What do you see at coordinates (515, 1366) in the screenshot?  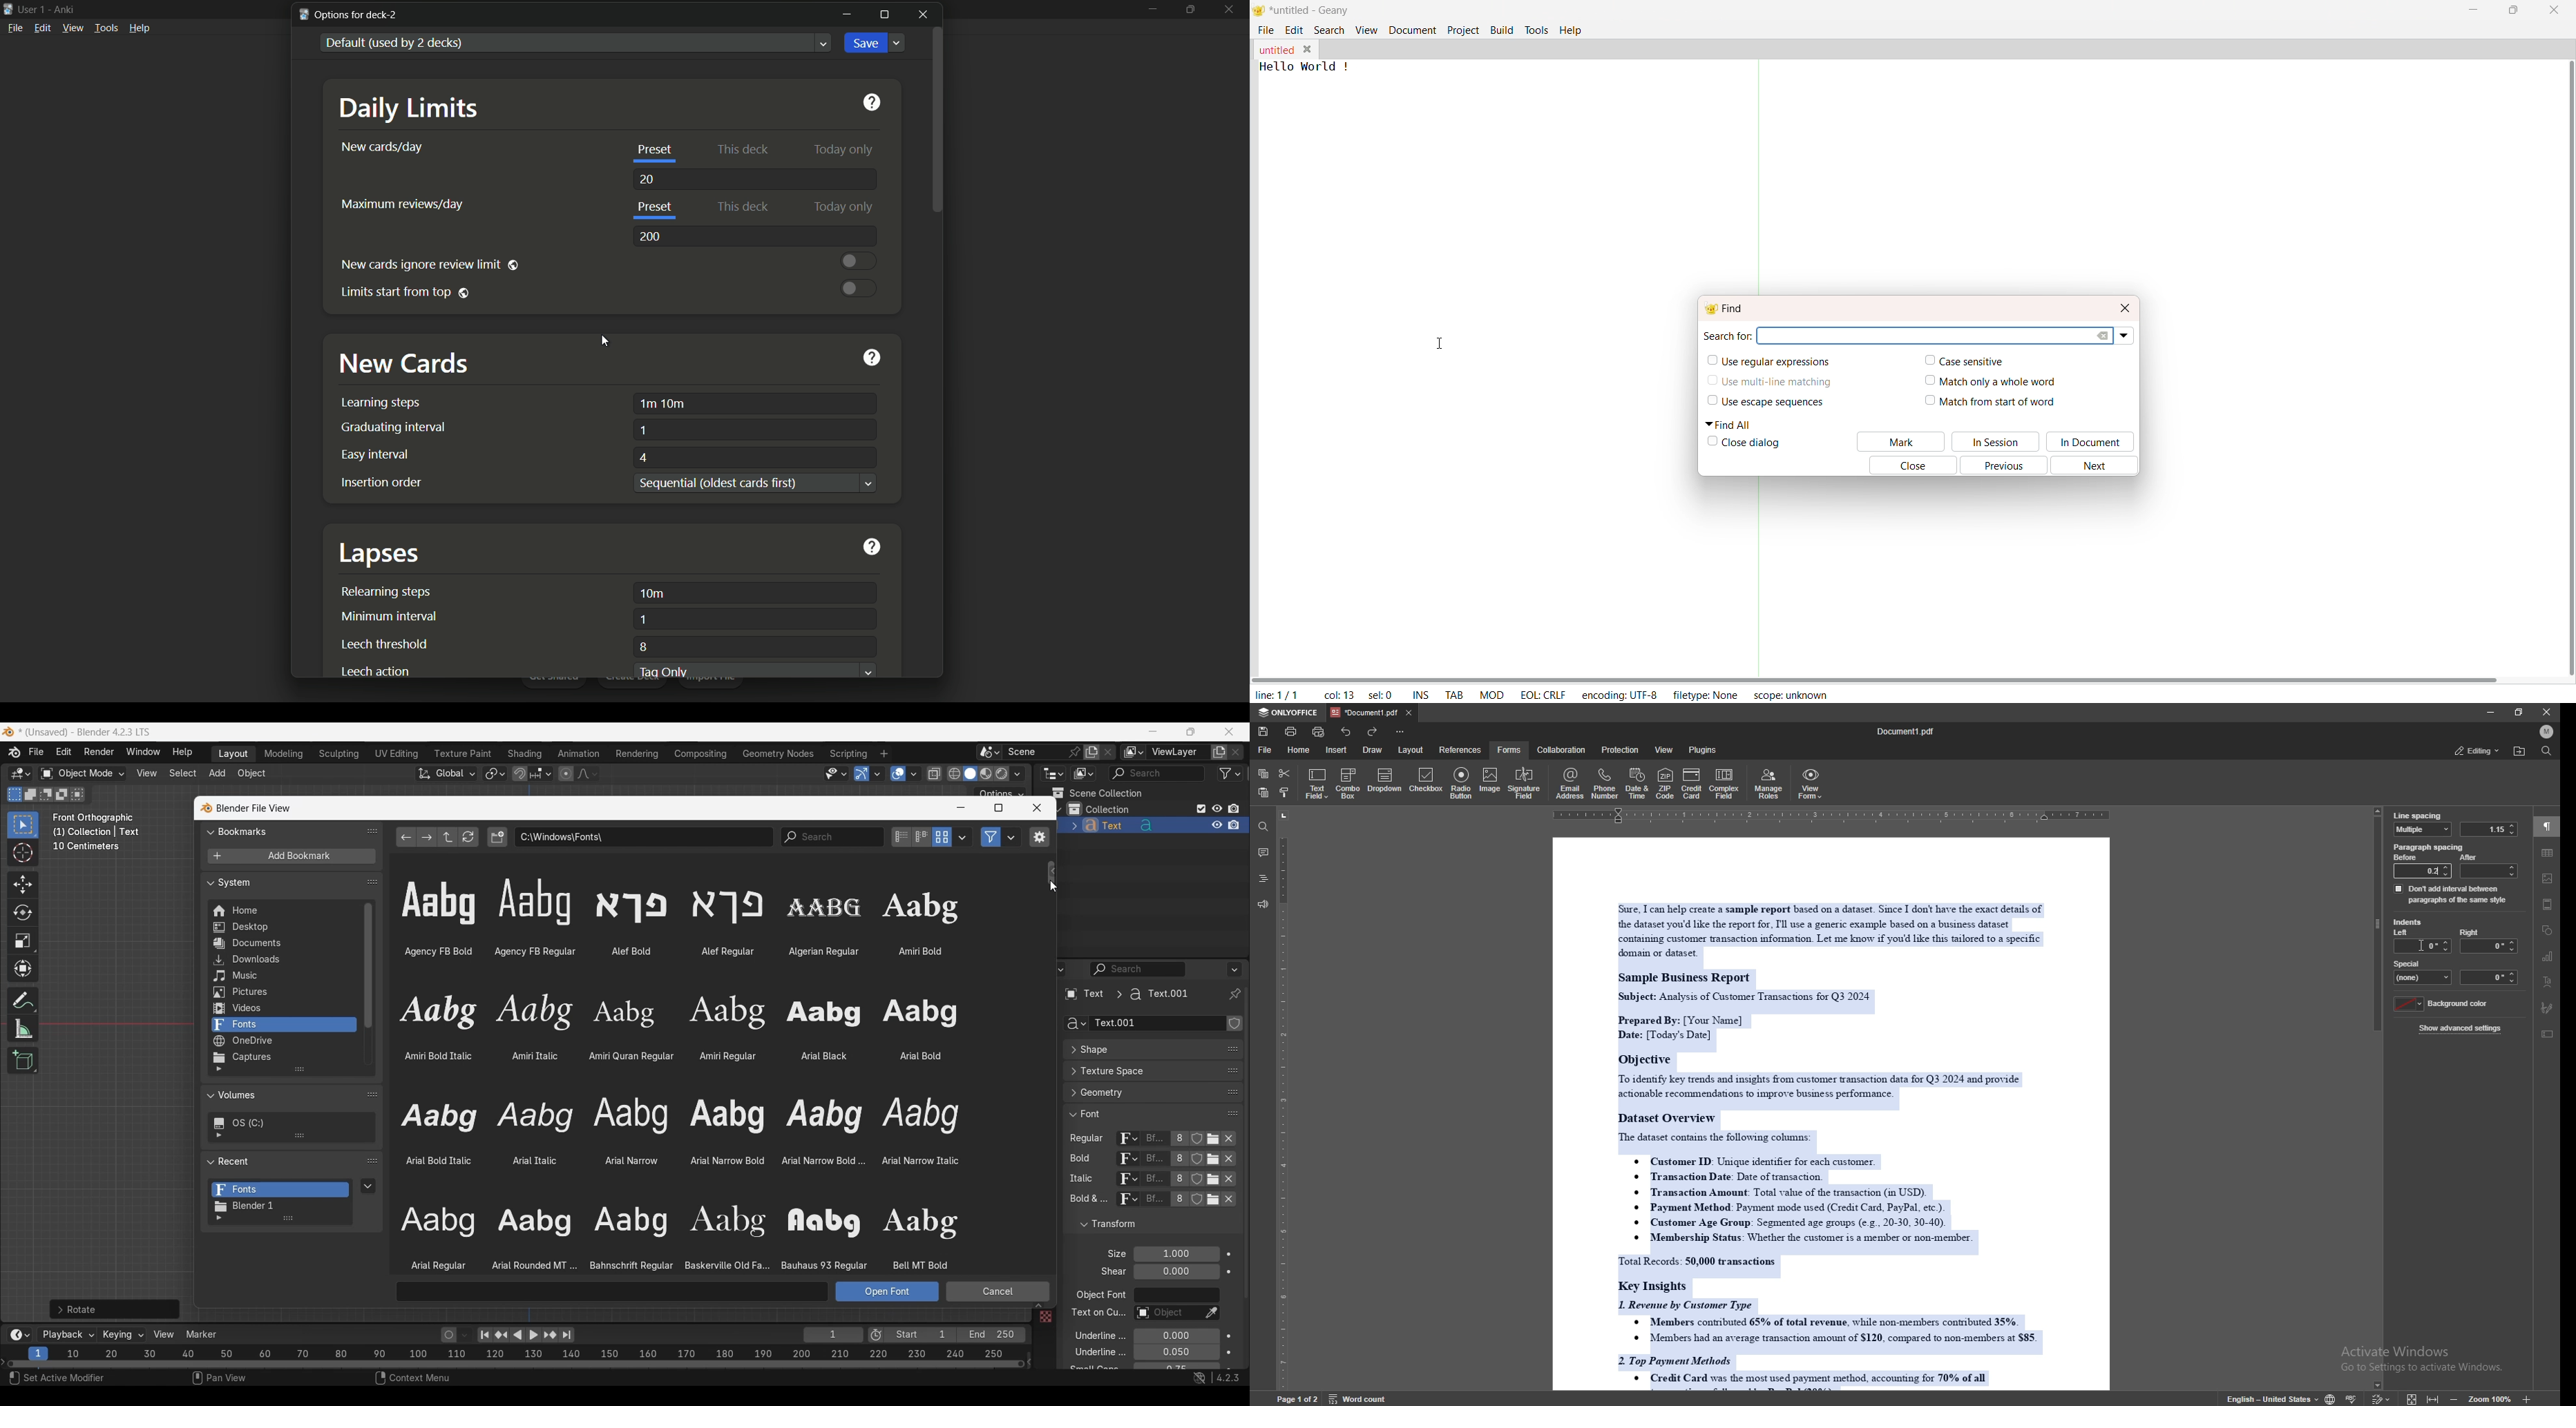 I see `Frames timeline slider` at bounding box center [515, 1366].